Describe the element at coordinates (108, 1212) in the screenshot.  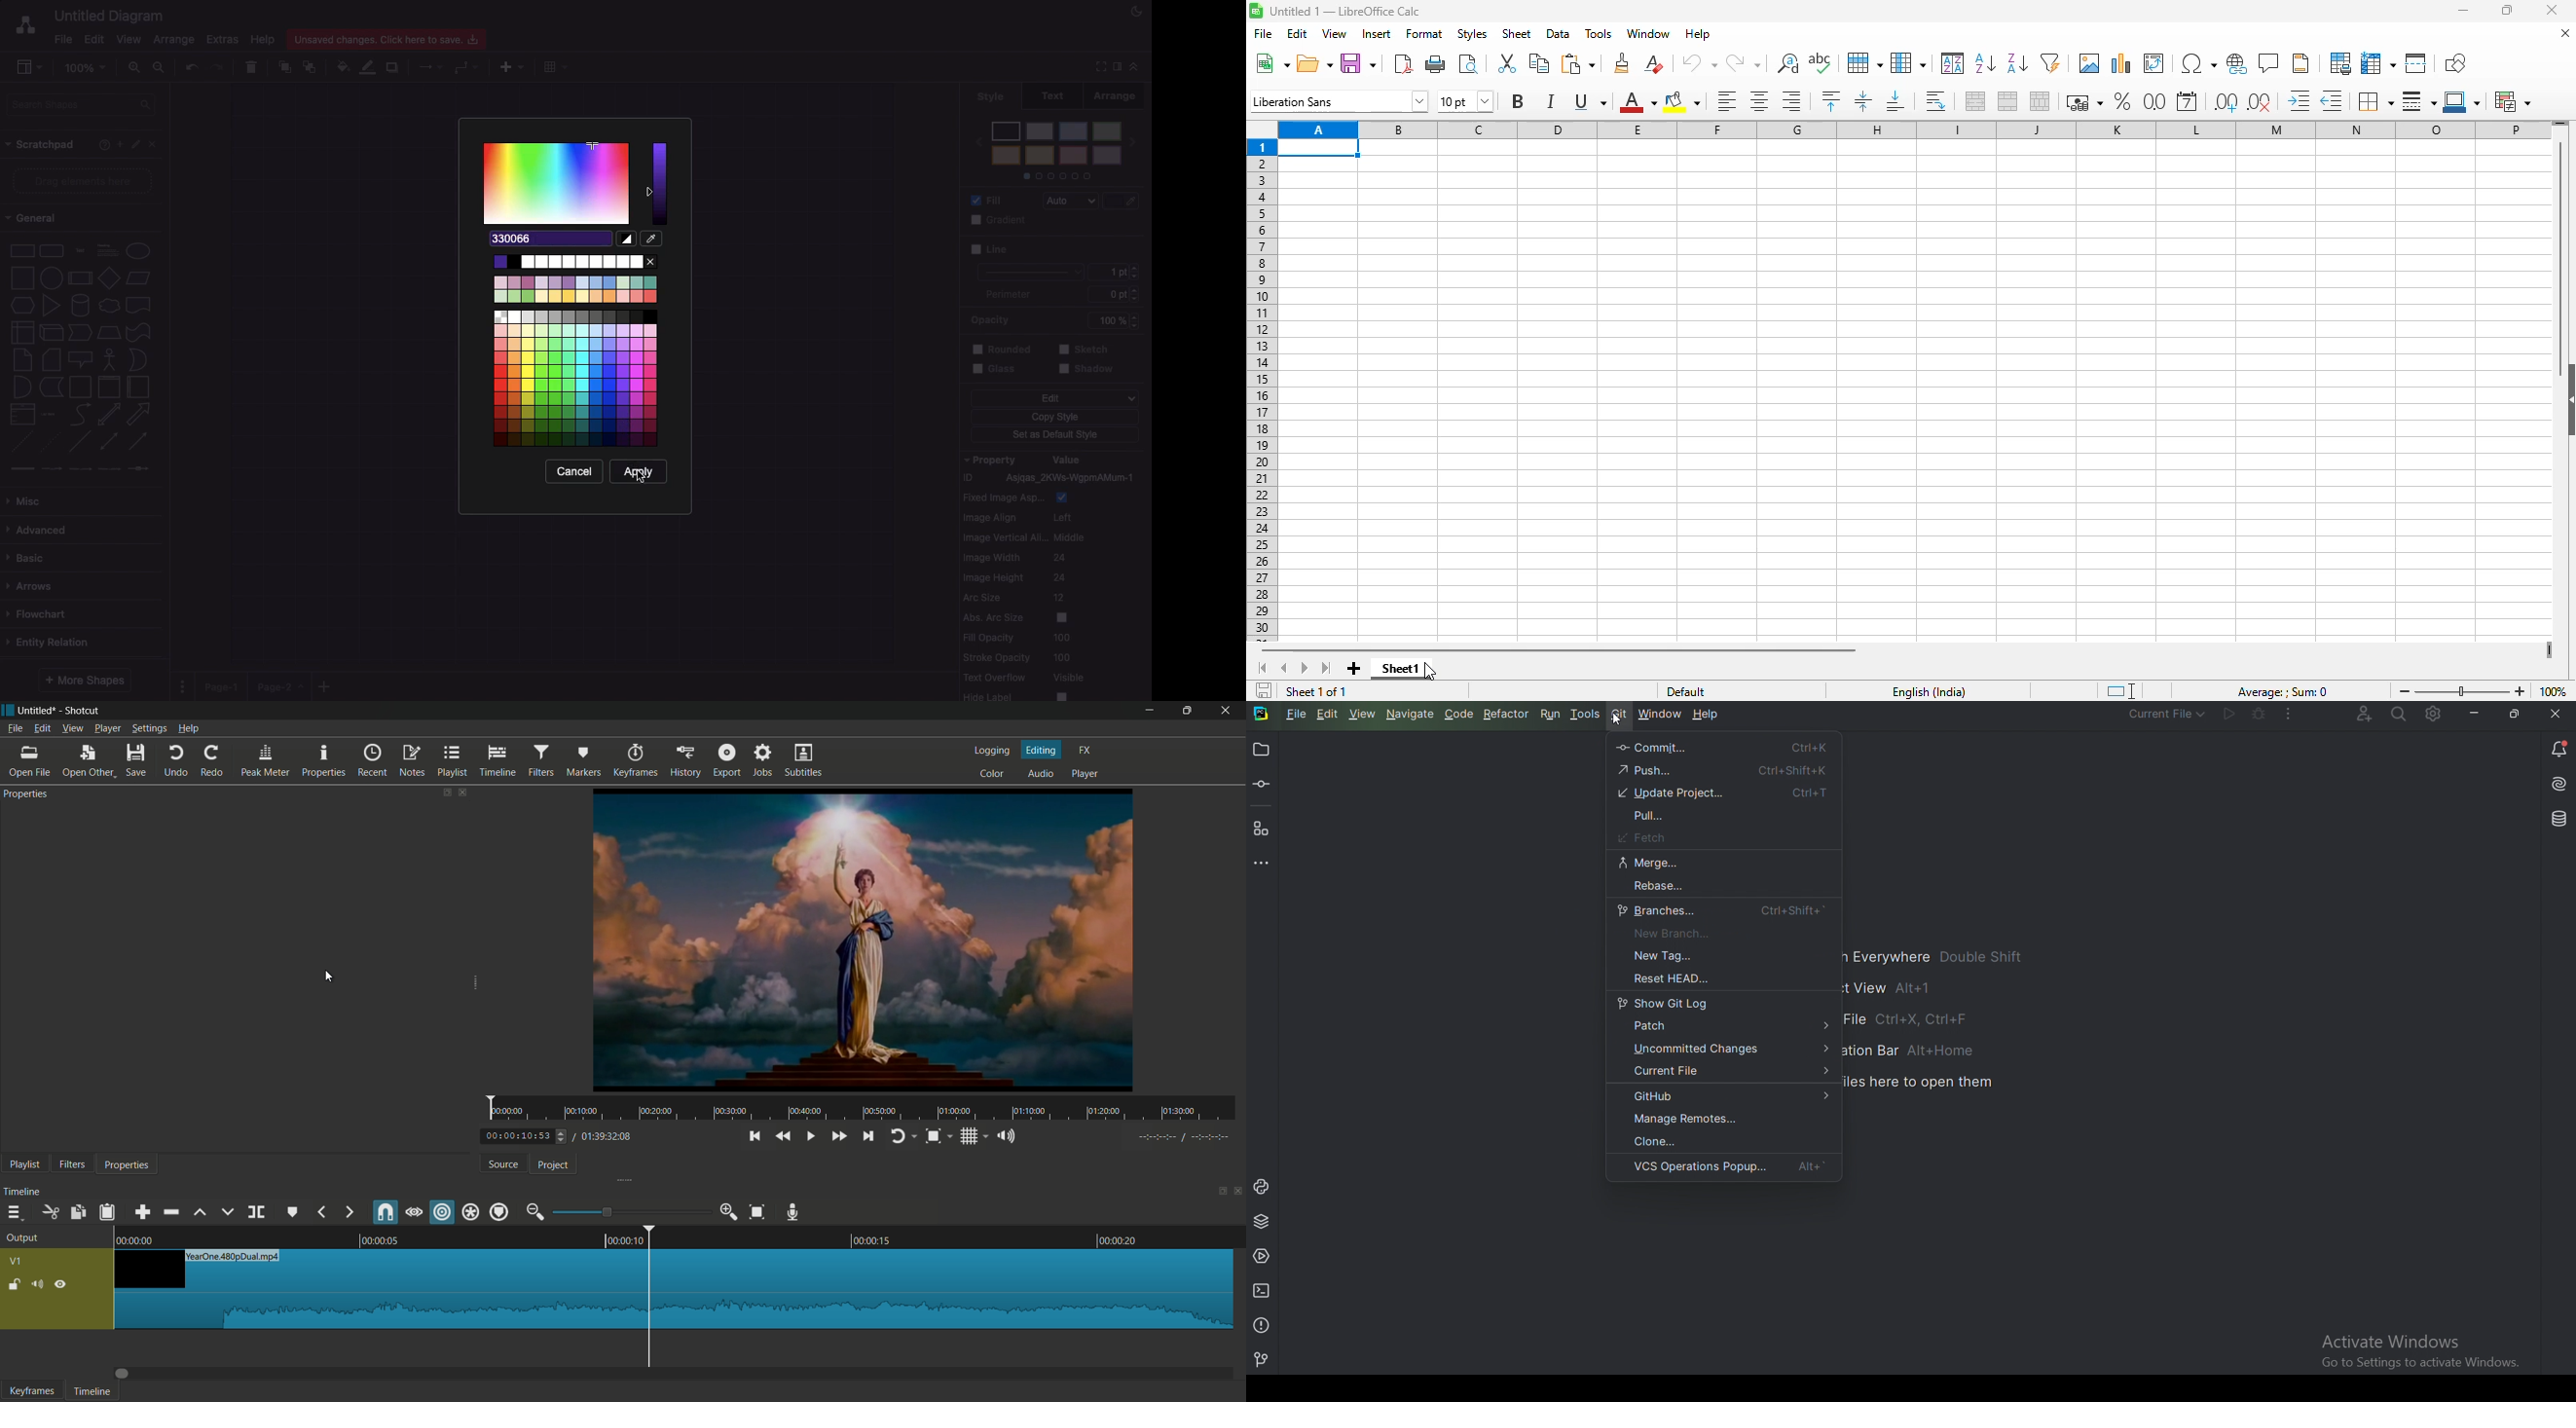
I see `paste` at that location.